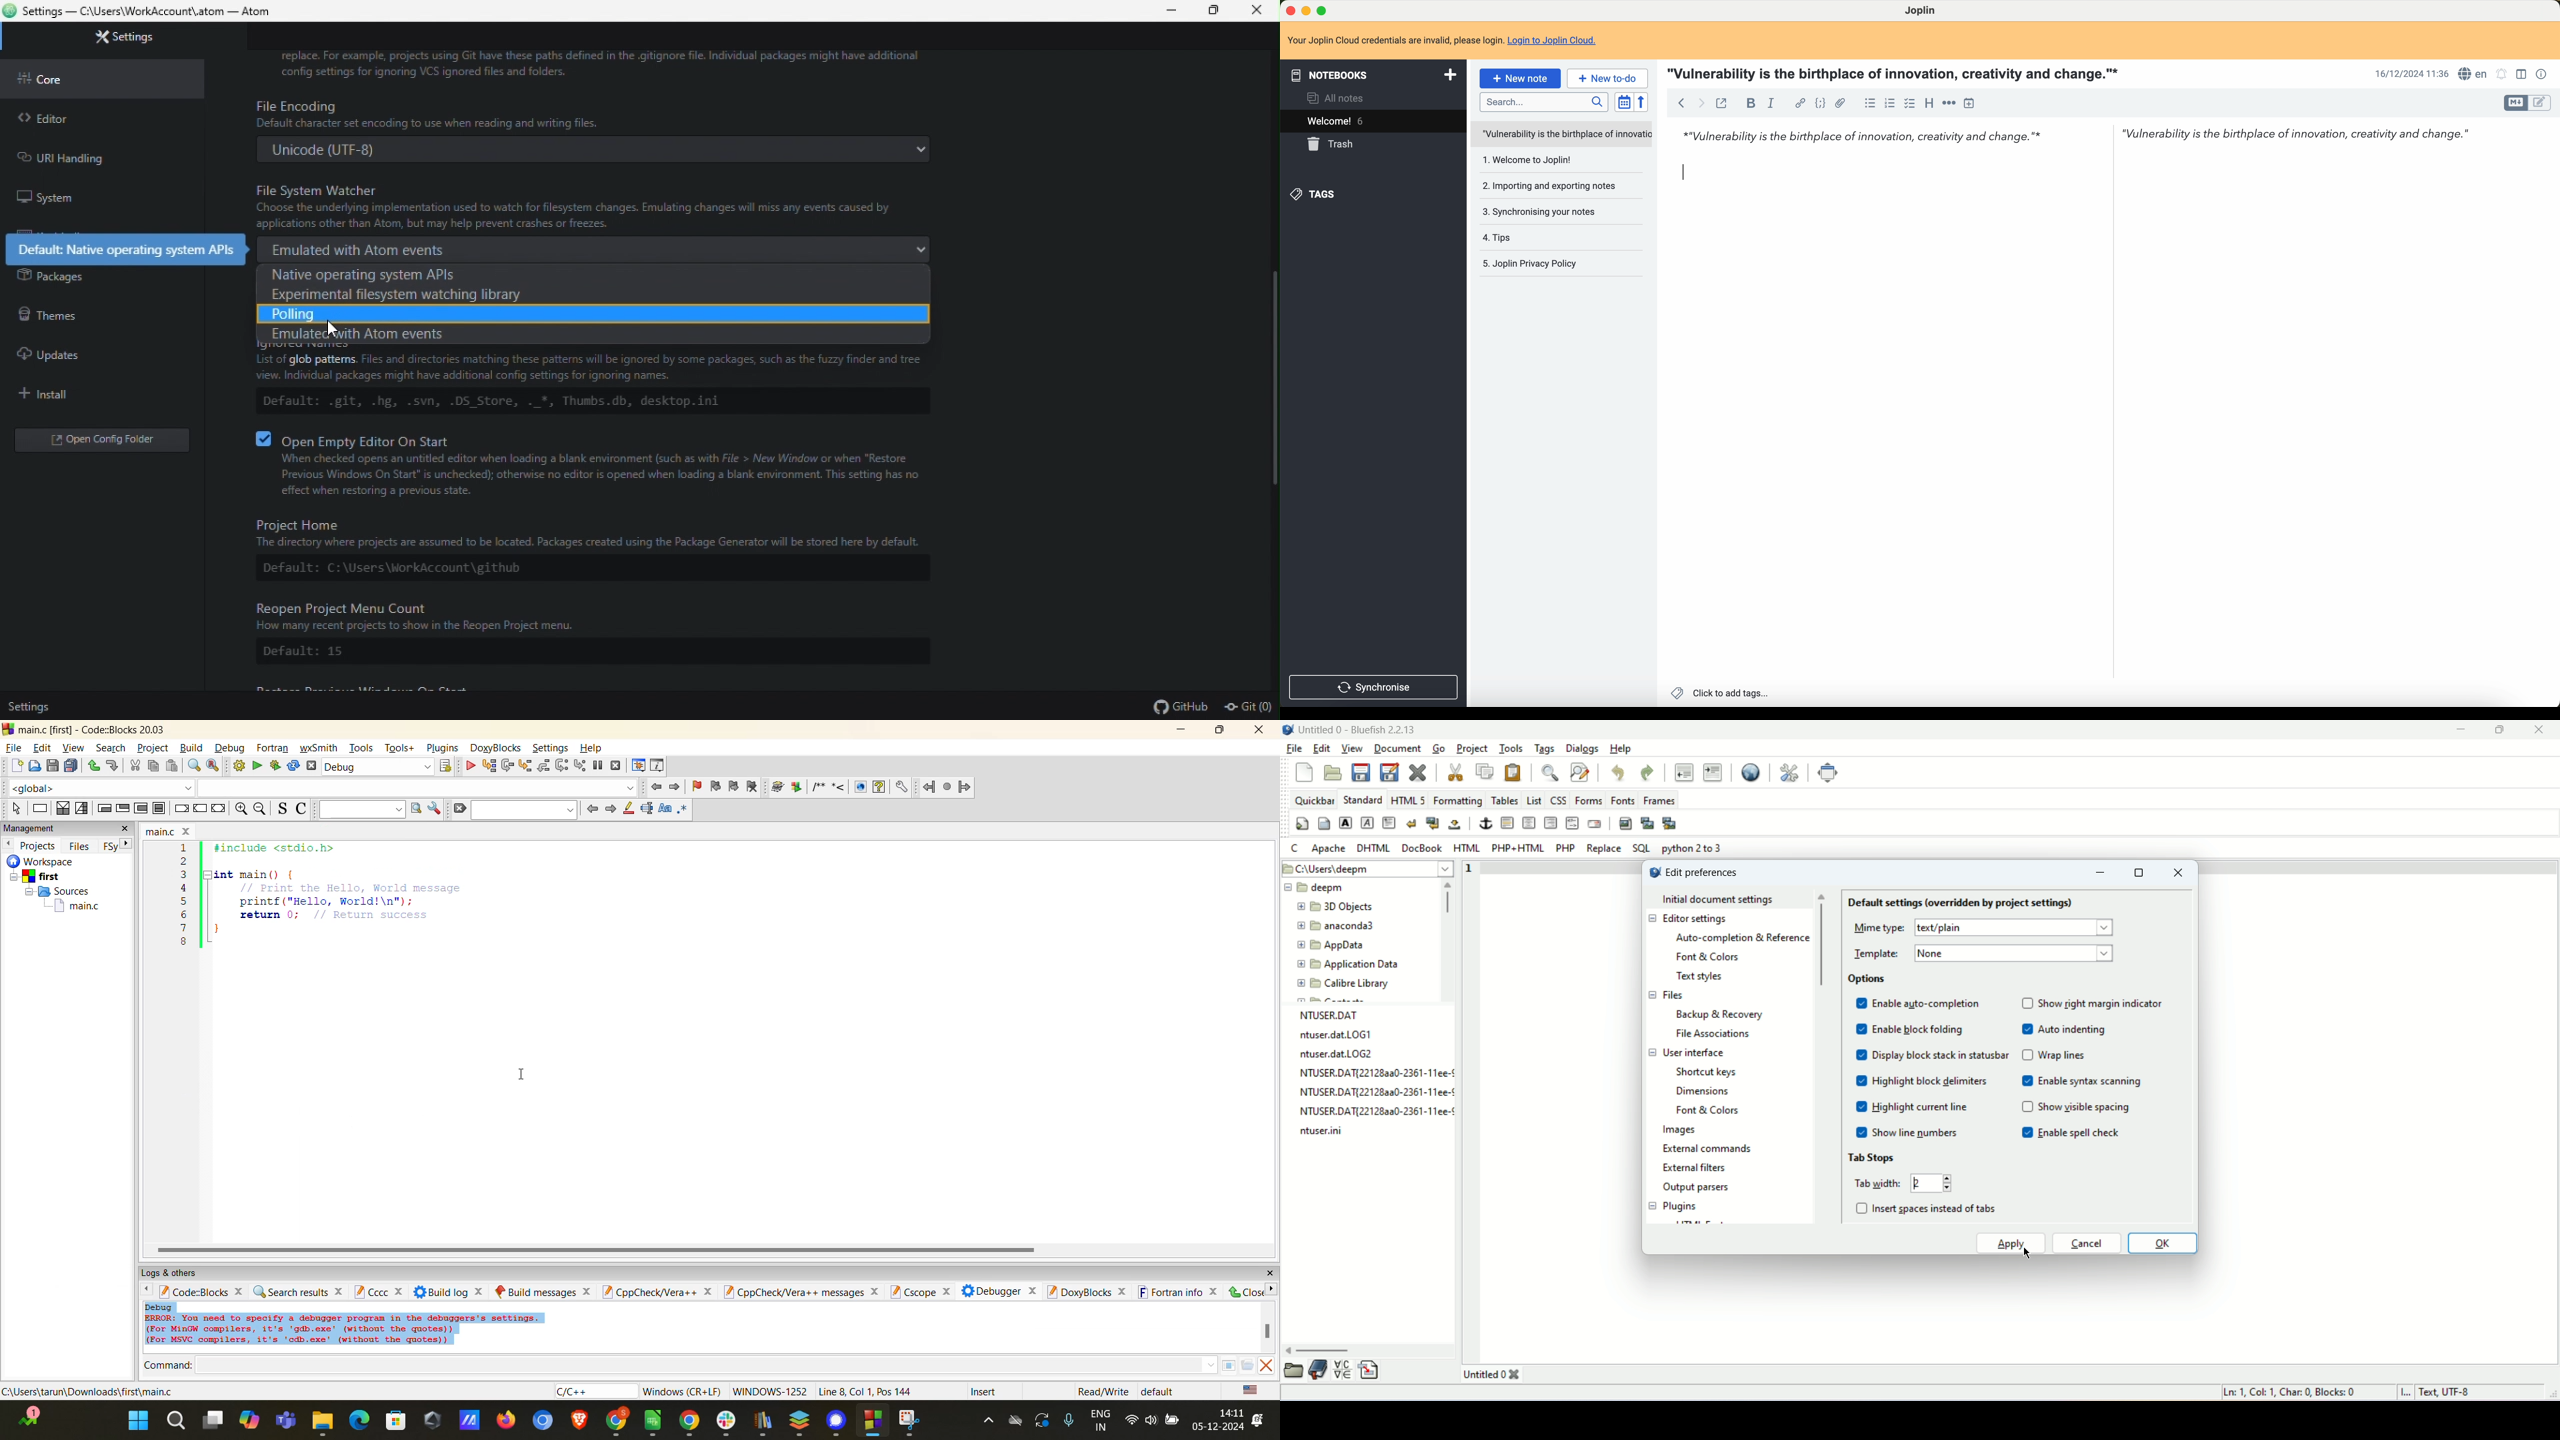  Describe the element at coordinates (2292, 1391) in the screenshot. I see `Ln: 1. Col: 1. Char: 0 Blocks: 0` at that location.